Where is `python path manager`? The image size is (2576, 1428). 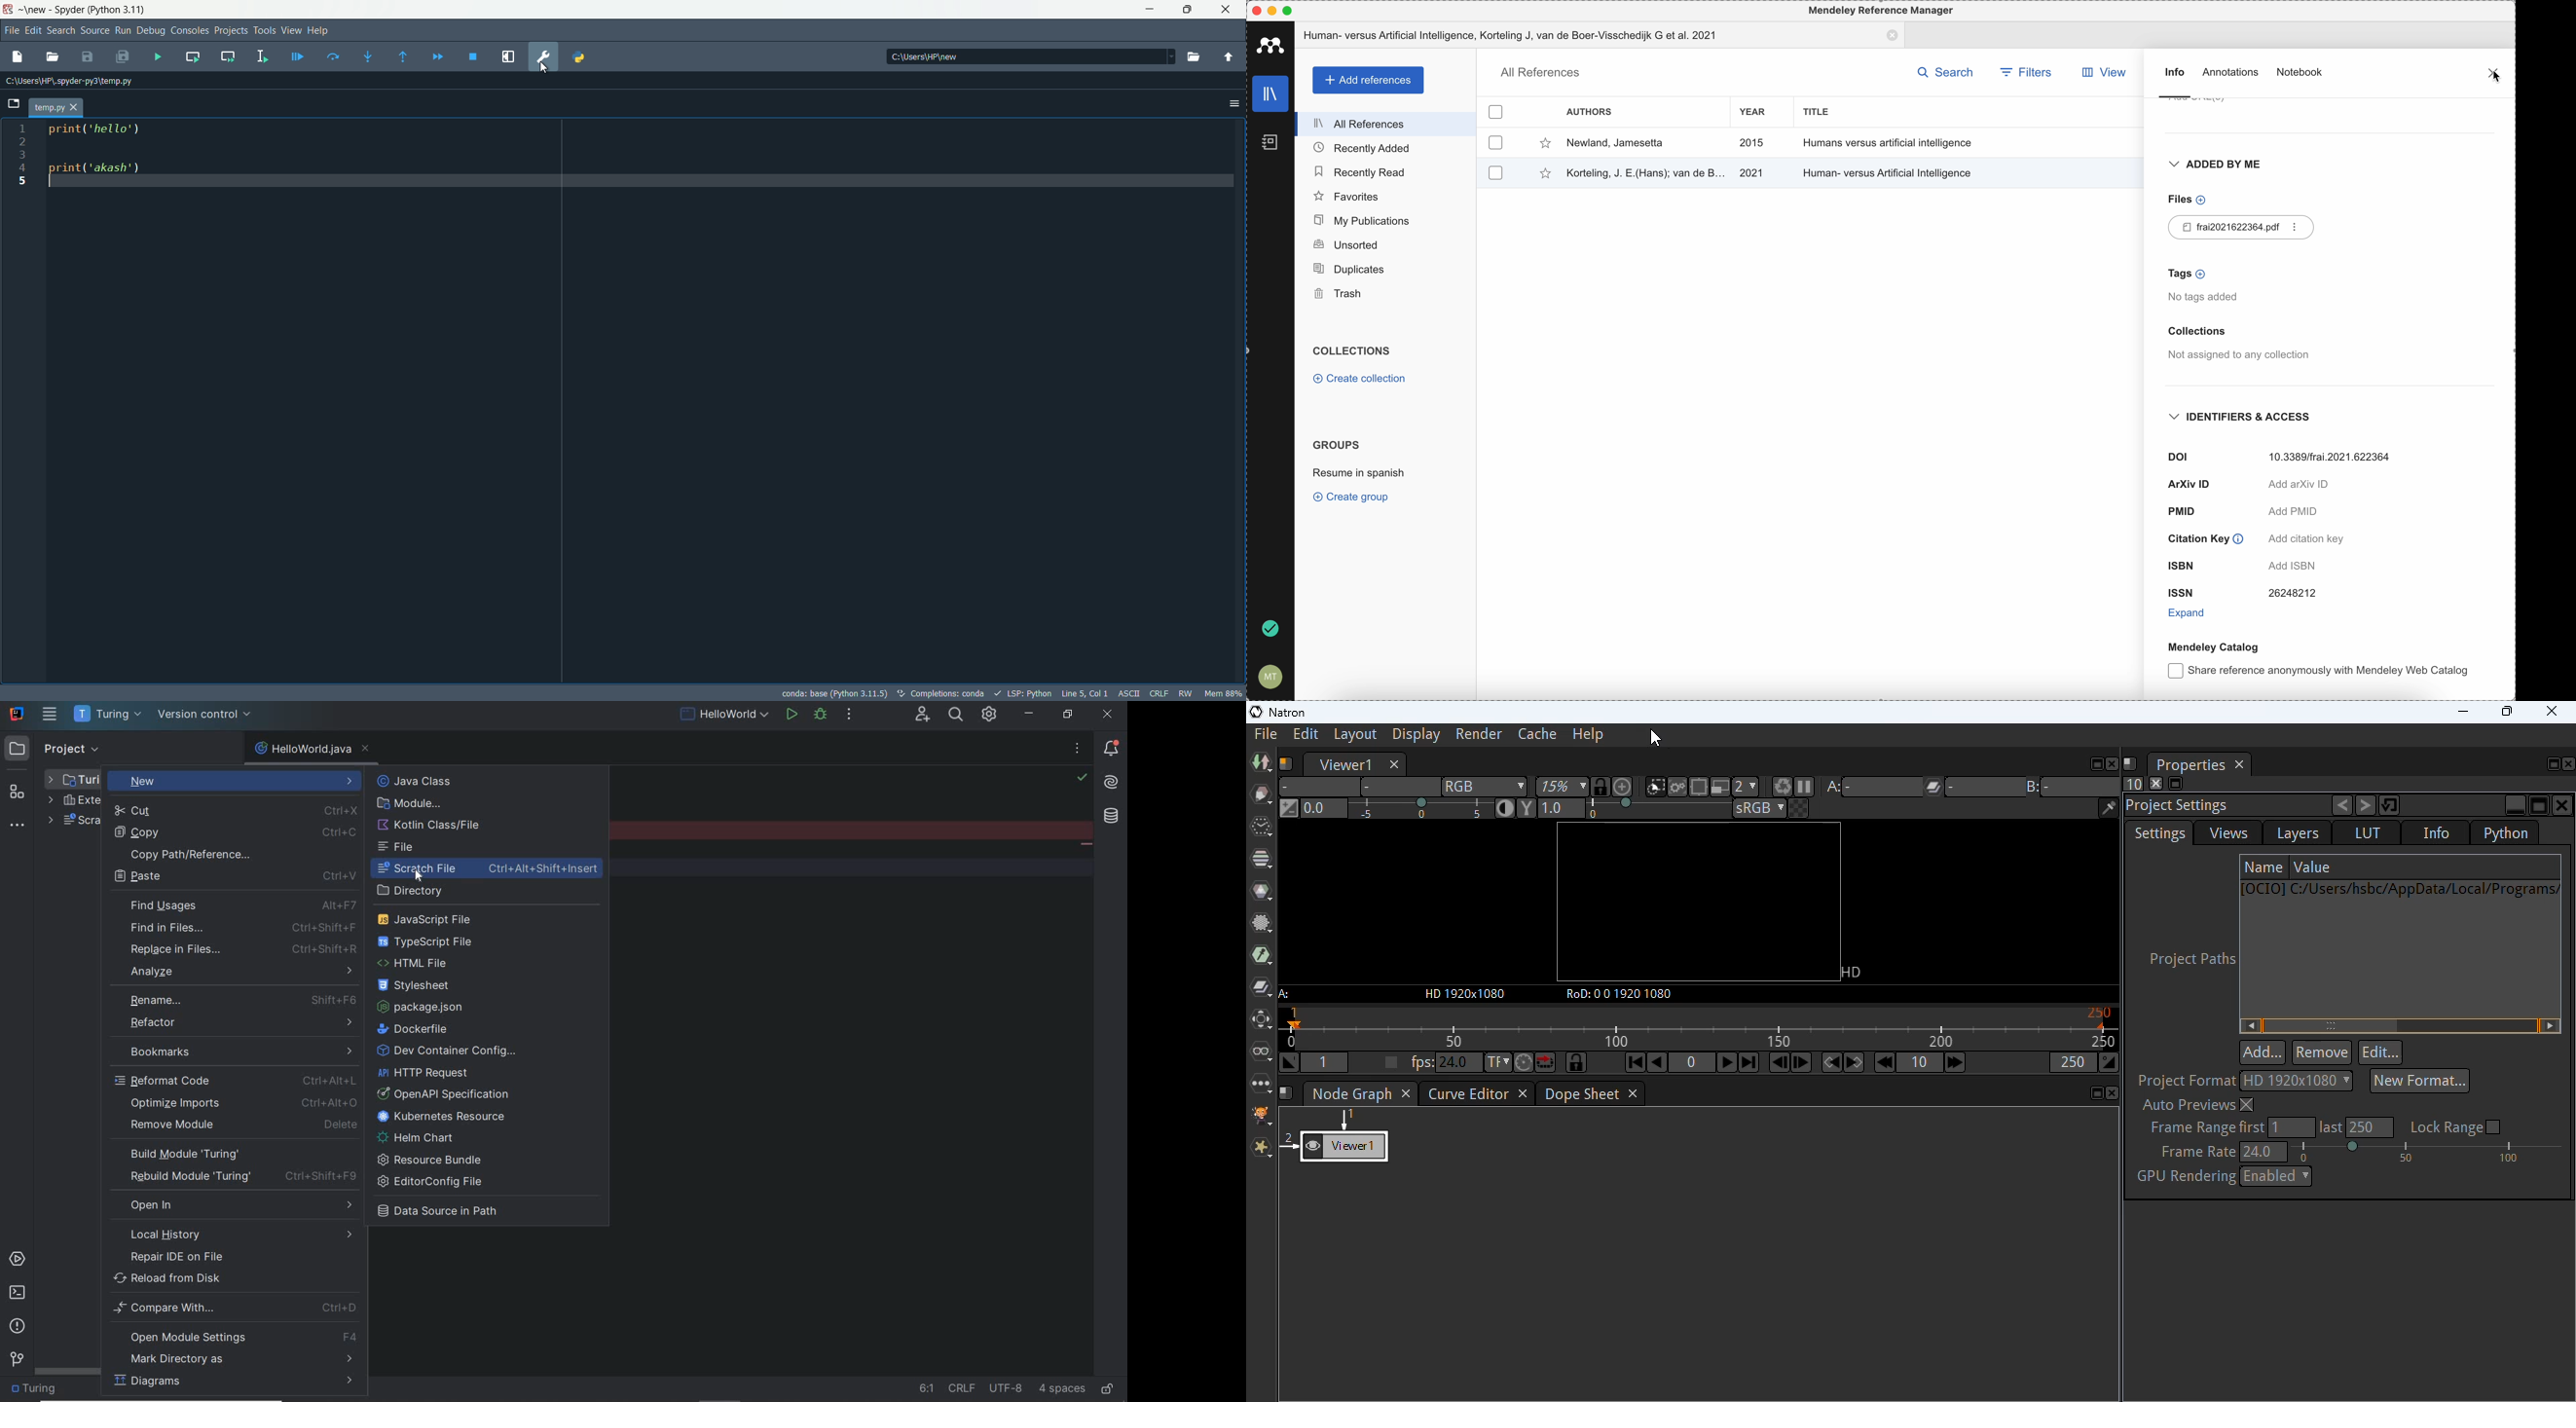
python path manager is located at coordinates (579, 58).